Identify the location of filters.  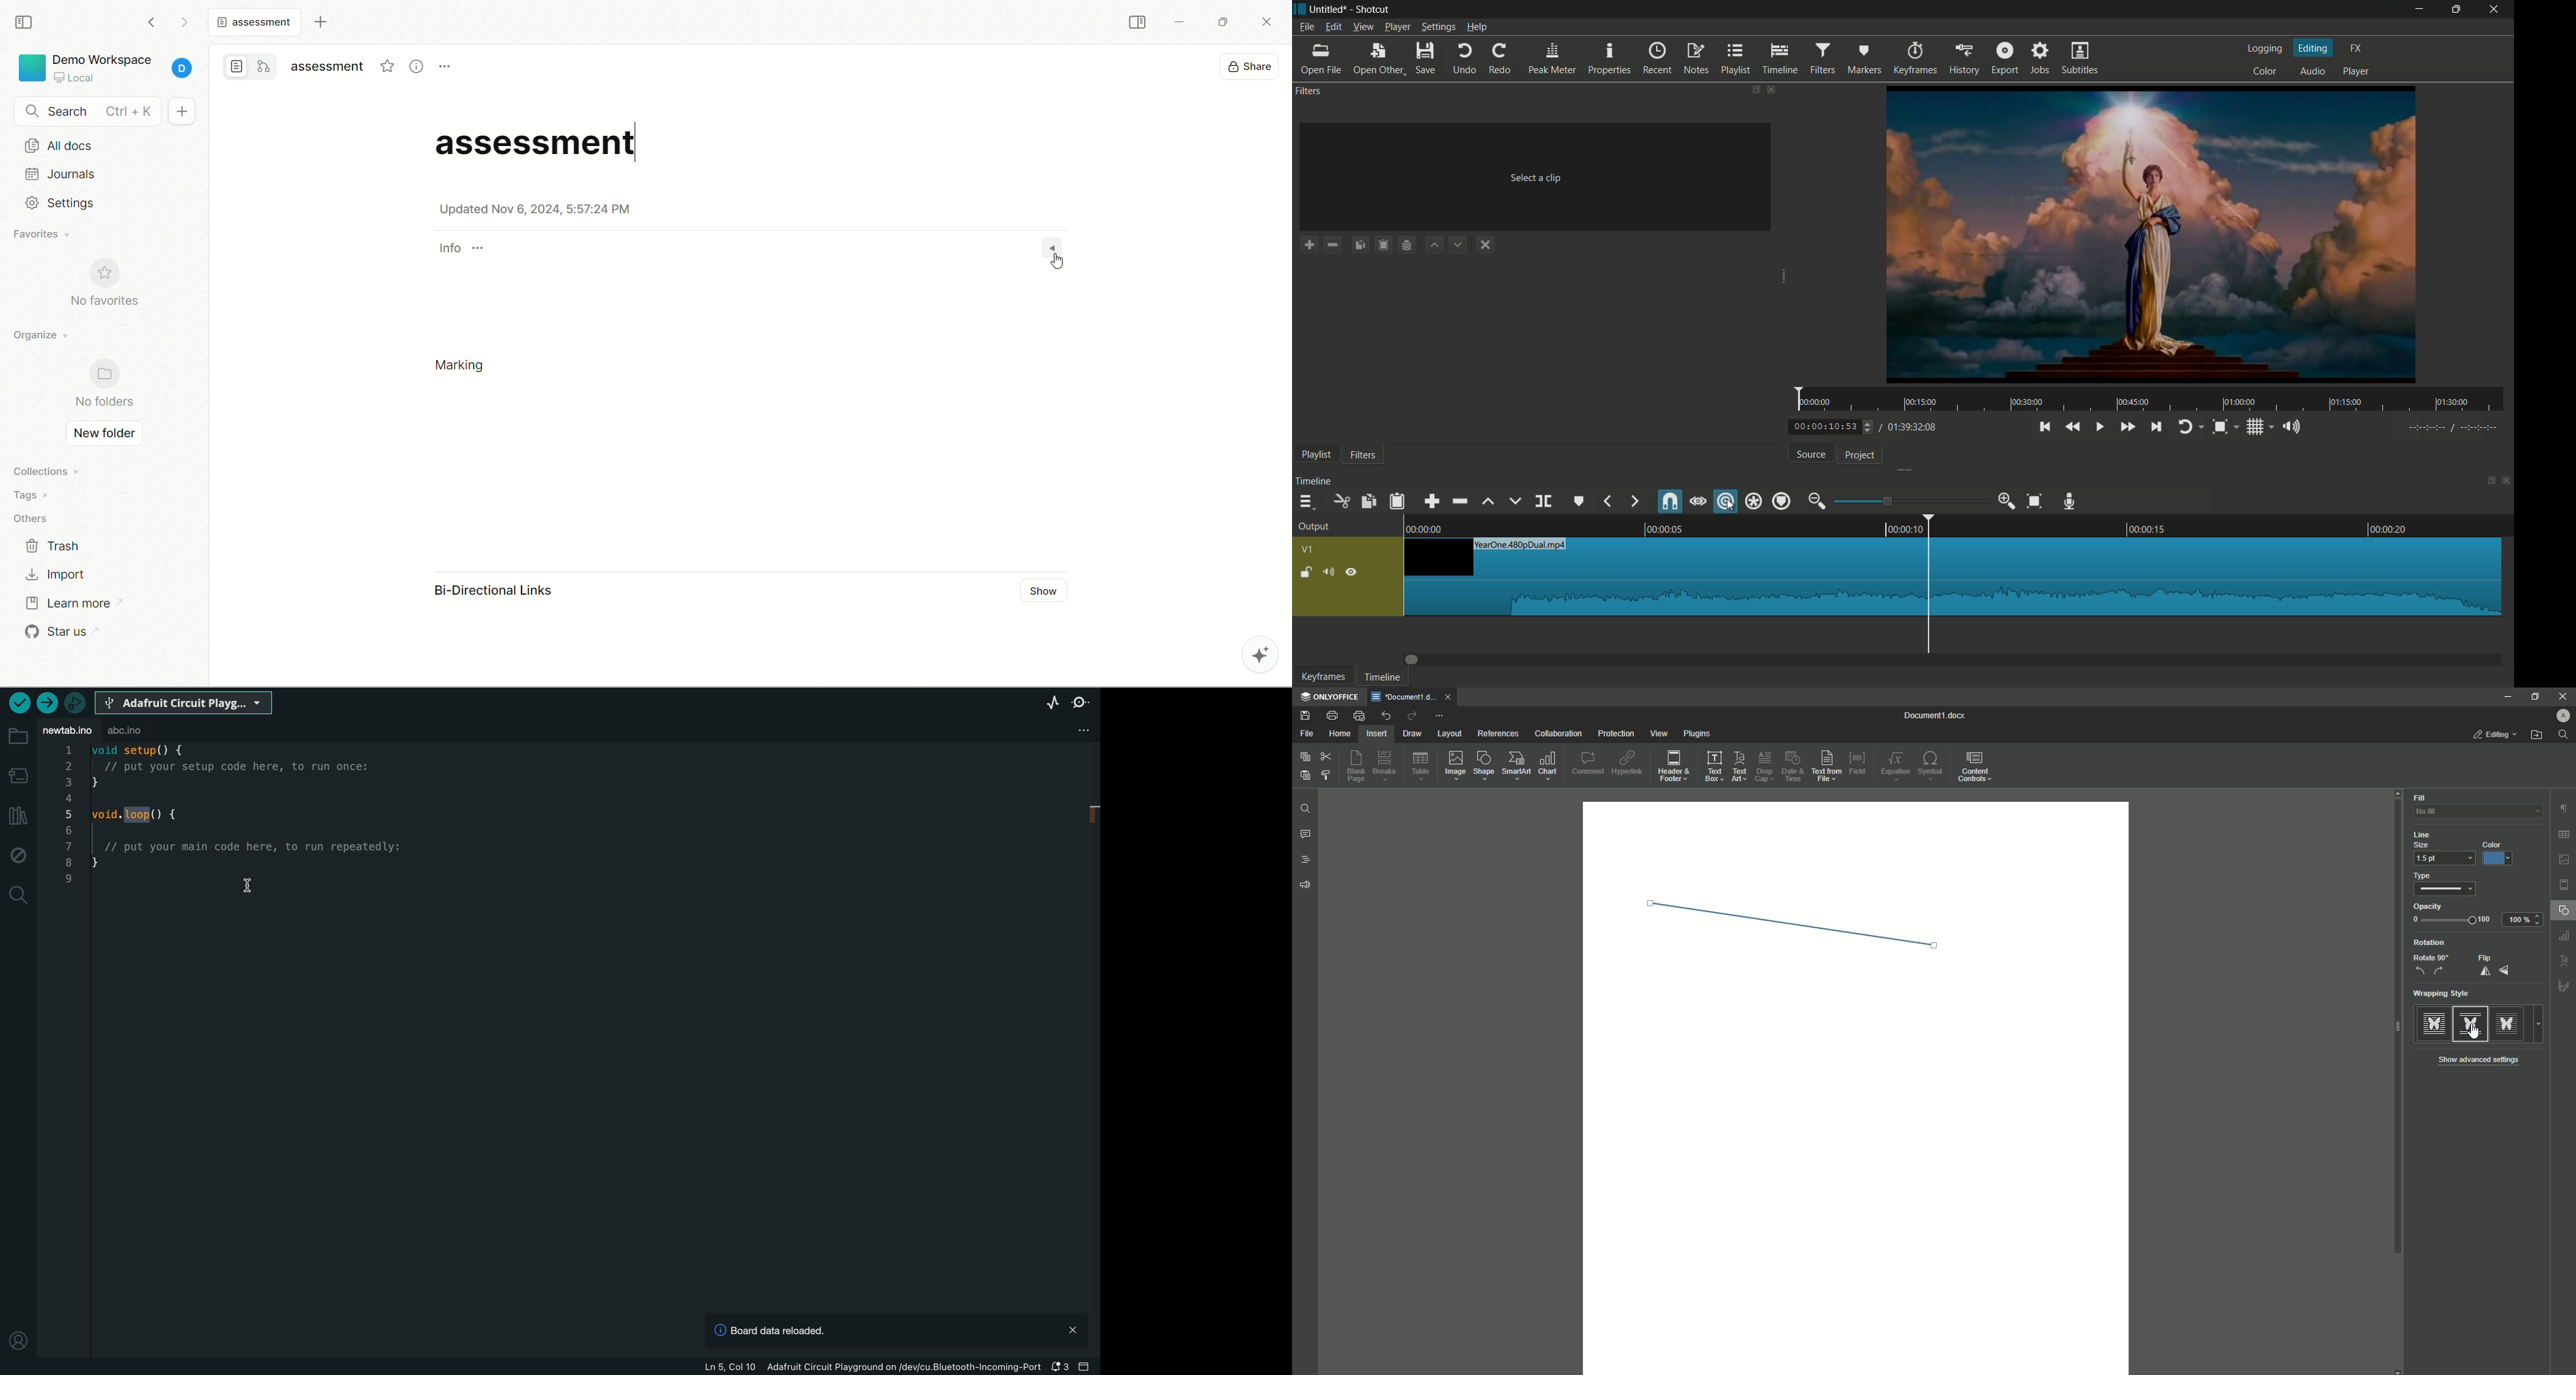
(1362, 455).